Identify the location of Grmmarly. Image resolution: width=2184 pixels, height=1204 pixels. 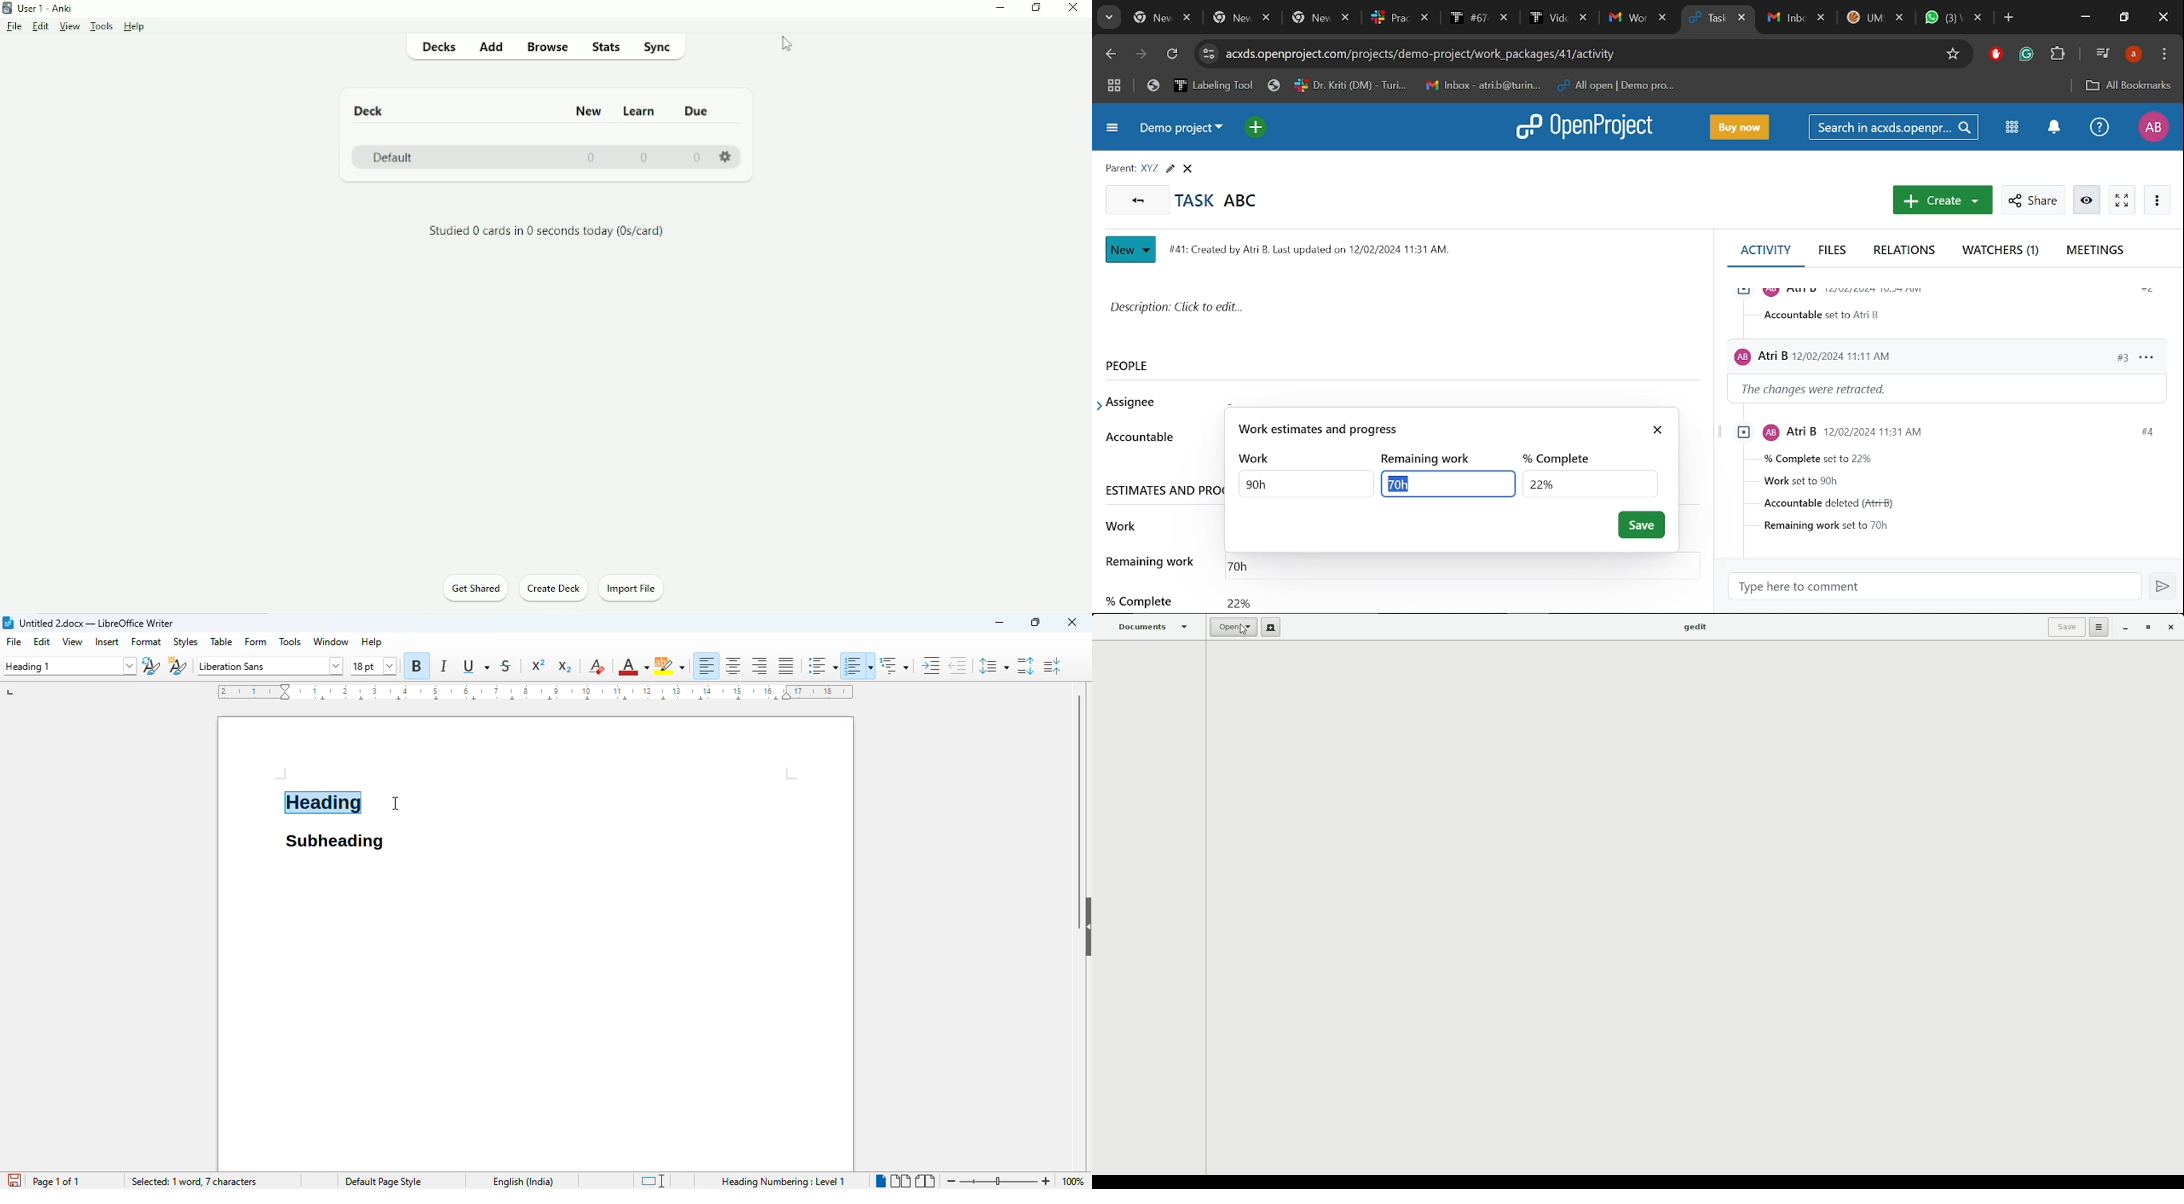
(2028, 56).